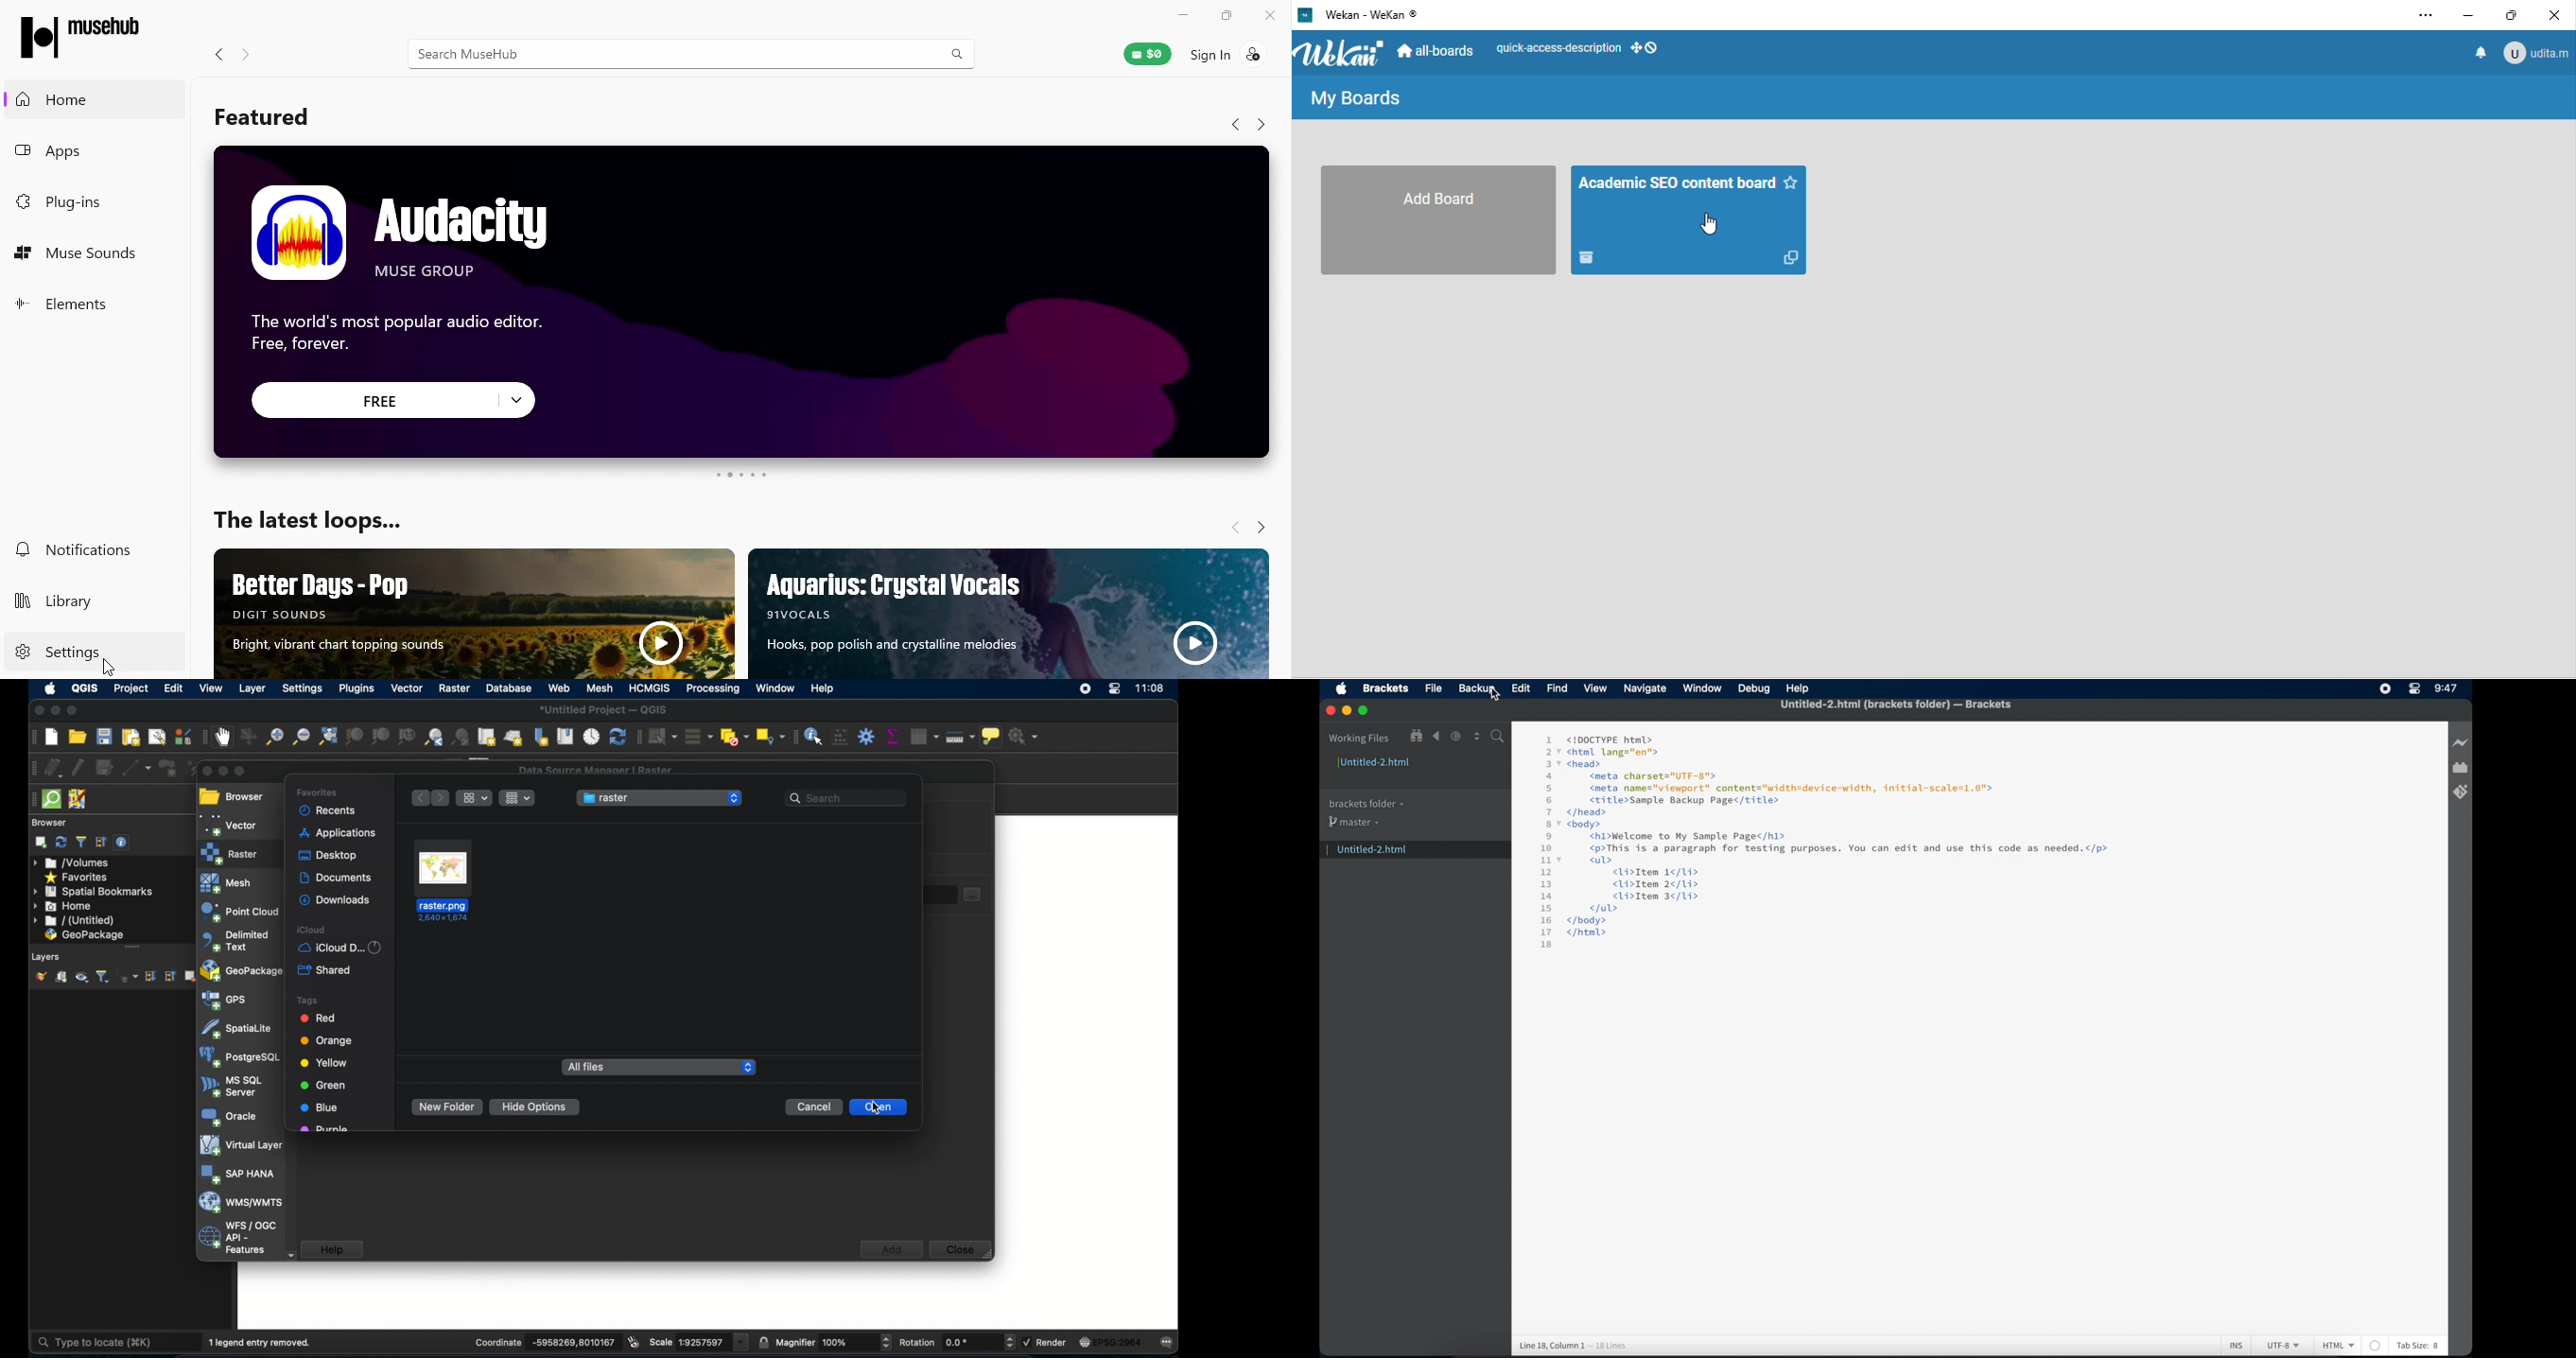 The image size is (2576, 1372). What do you see at coordinates (659, 798) in the screenshot?
I see `raster menu` at bounding box center [659, 798].